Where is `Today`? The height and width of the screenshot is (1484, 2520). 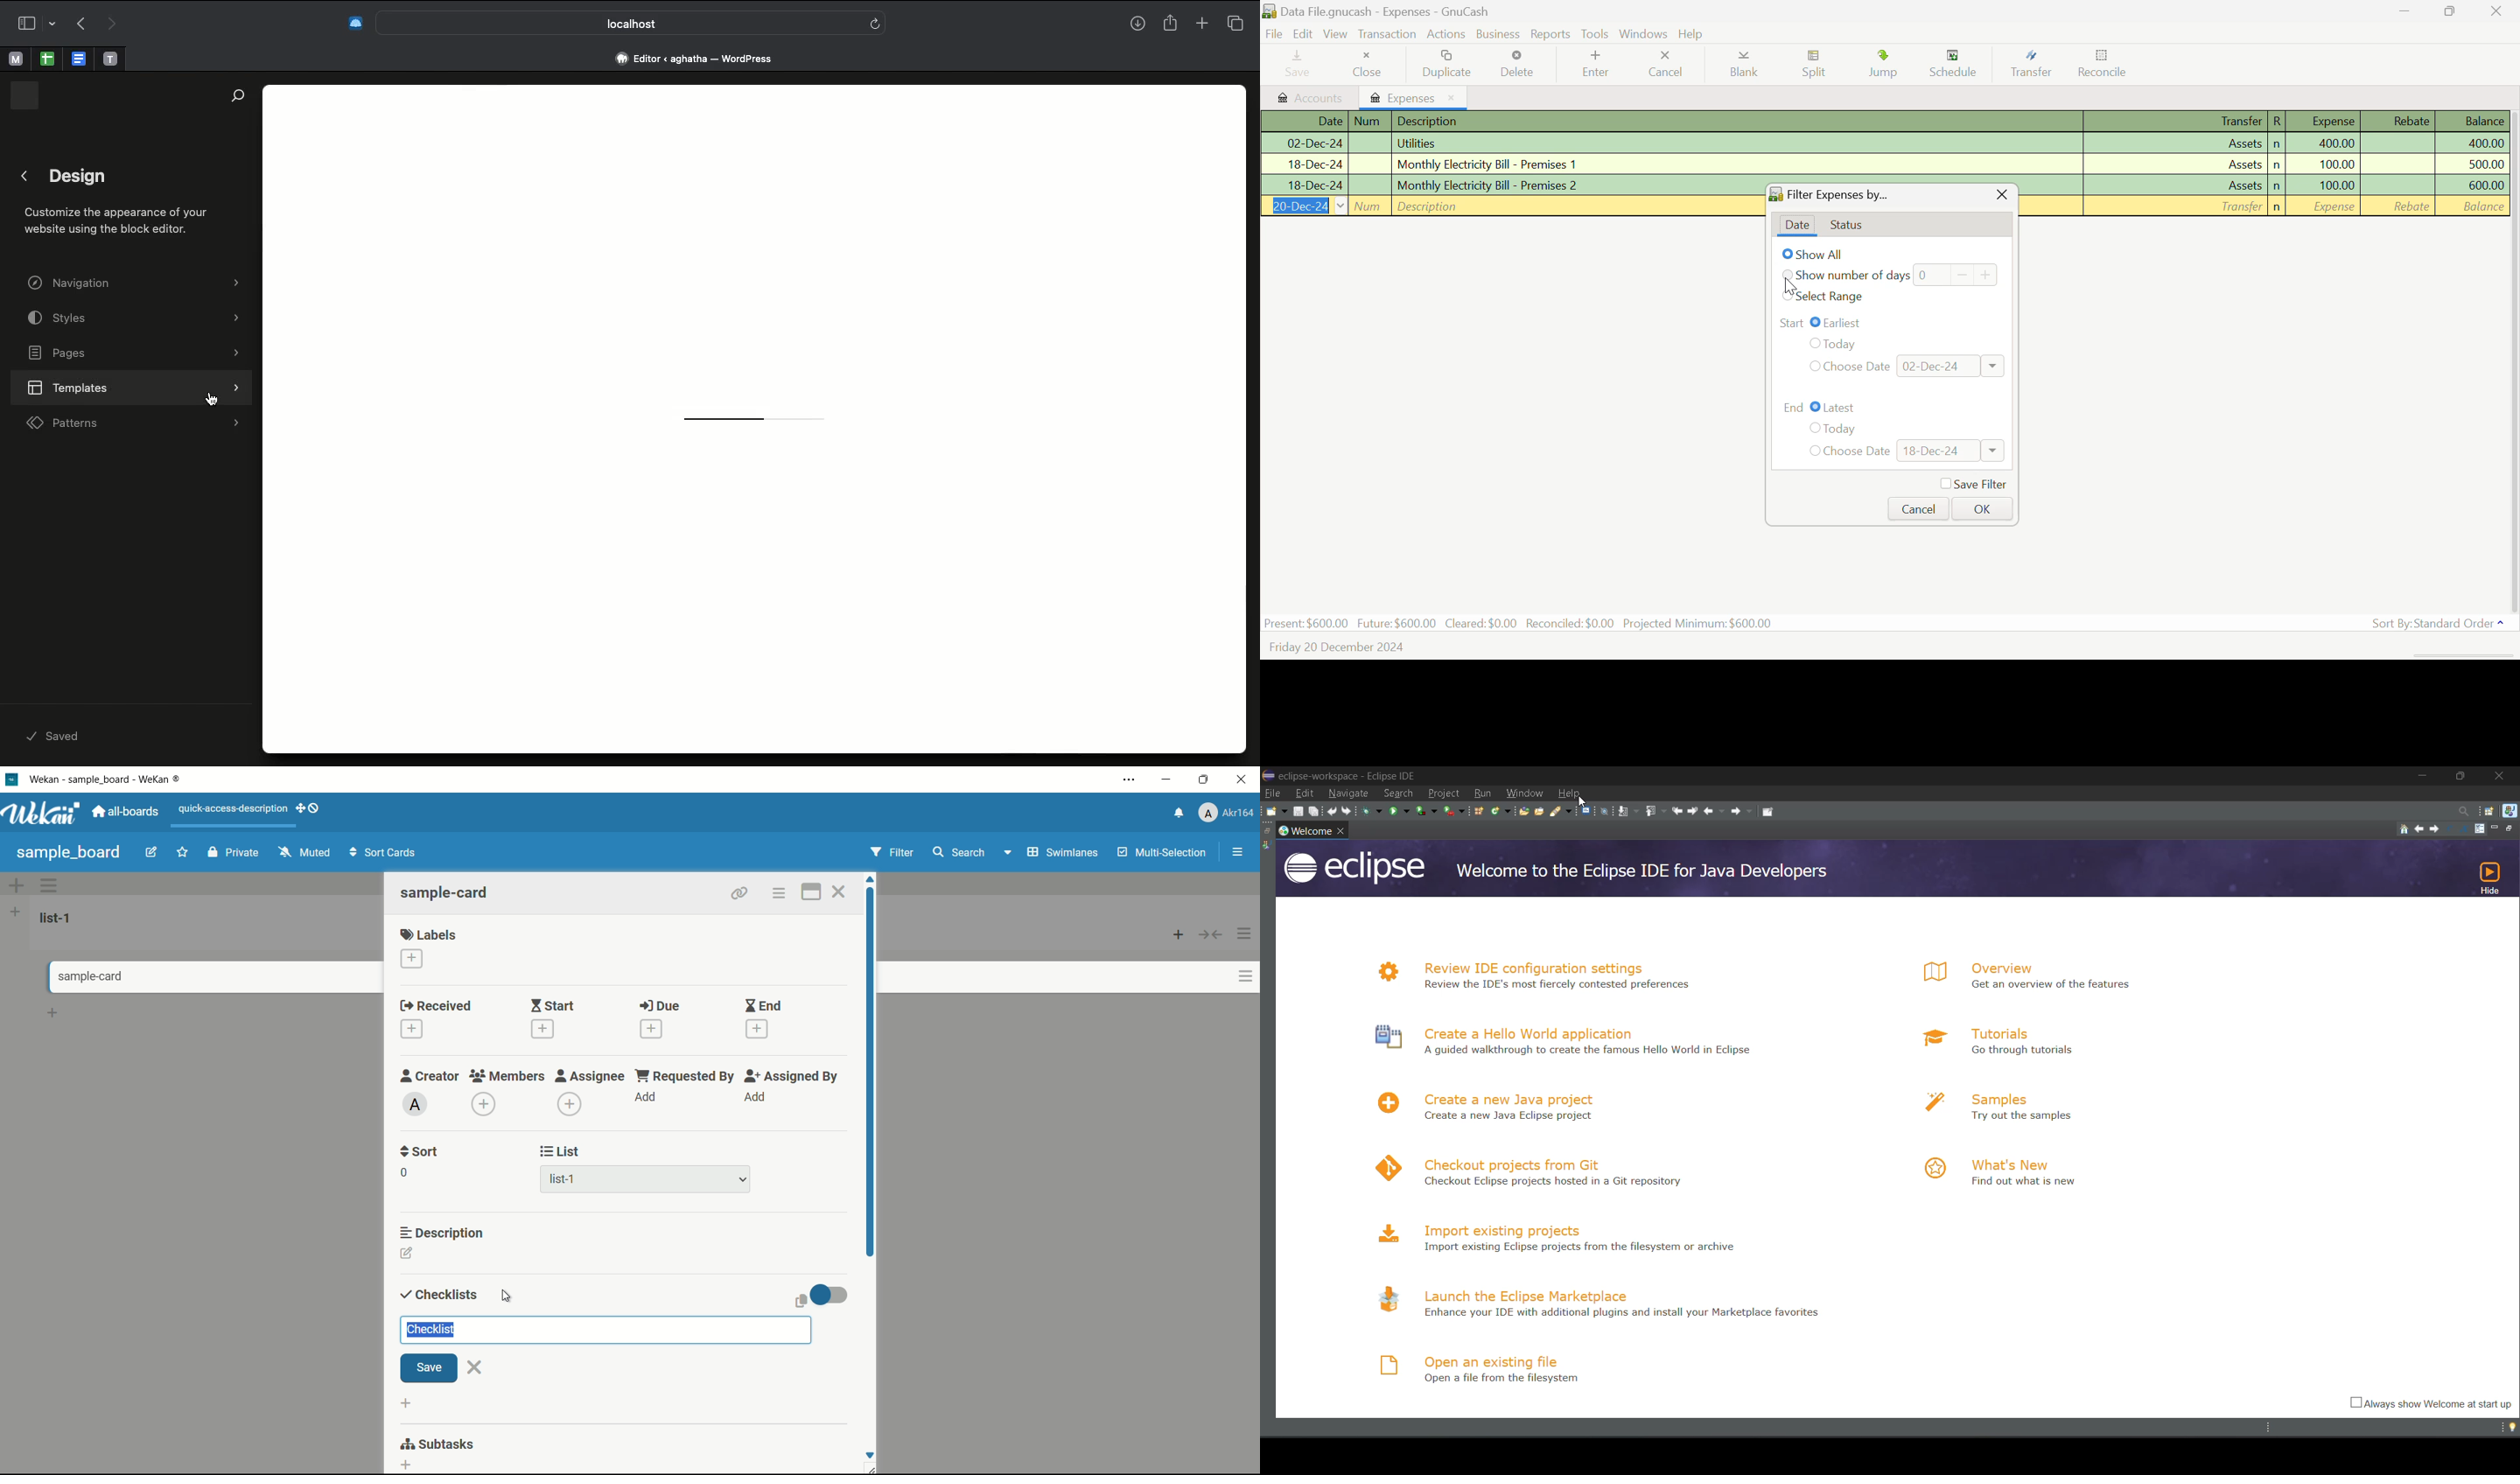
Today is located at coordinates (1834, 430).